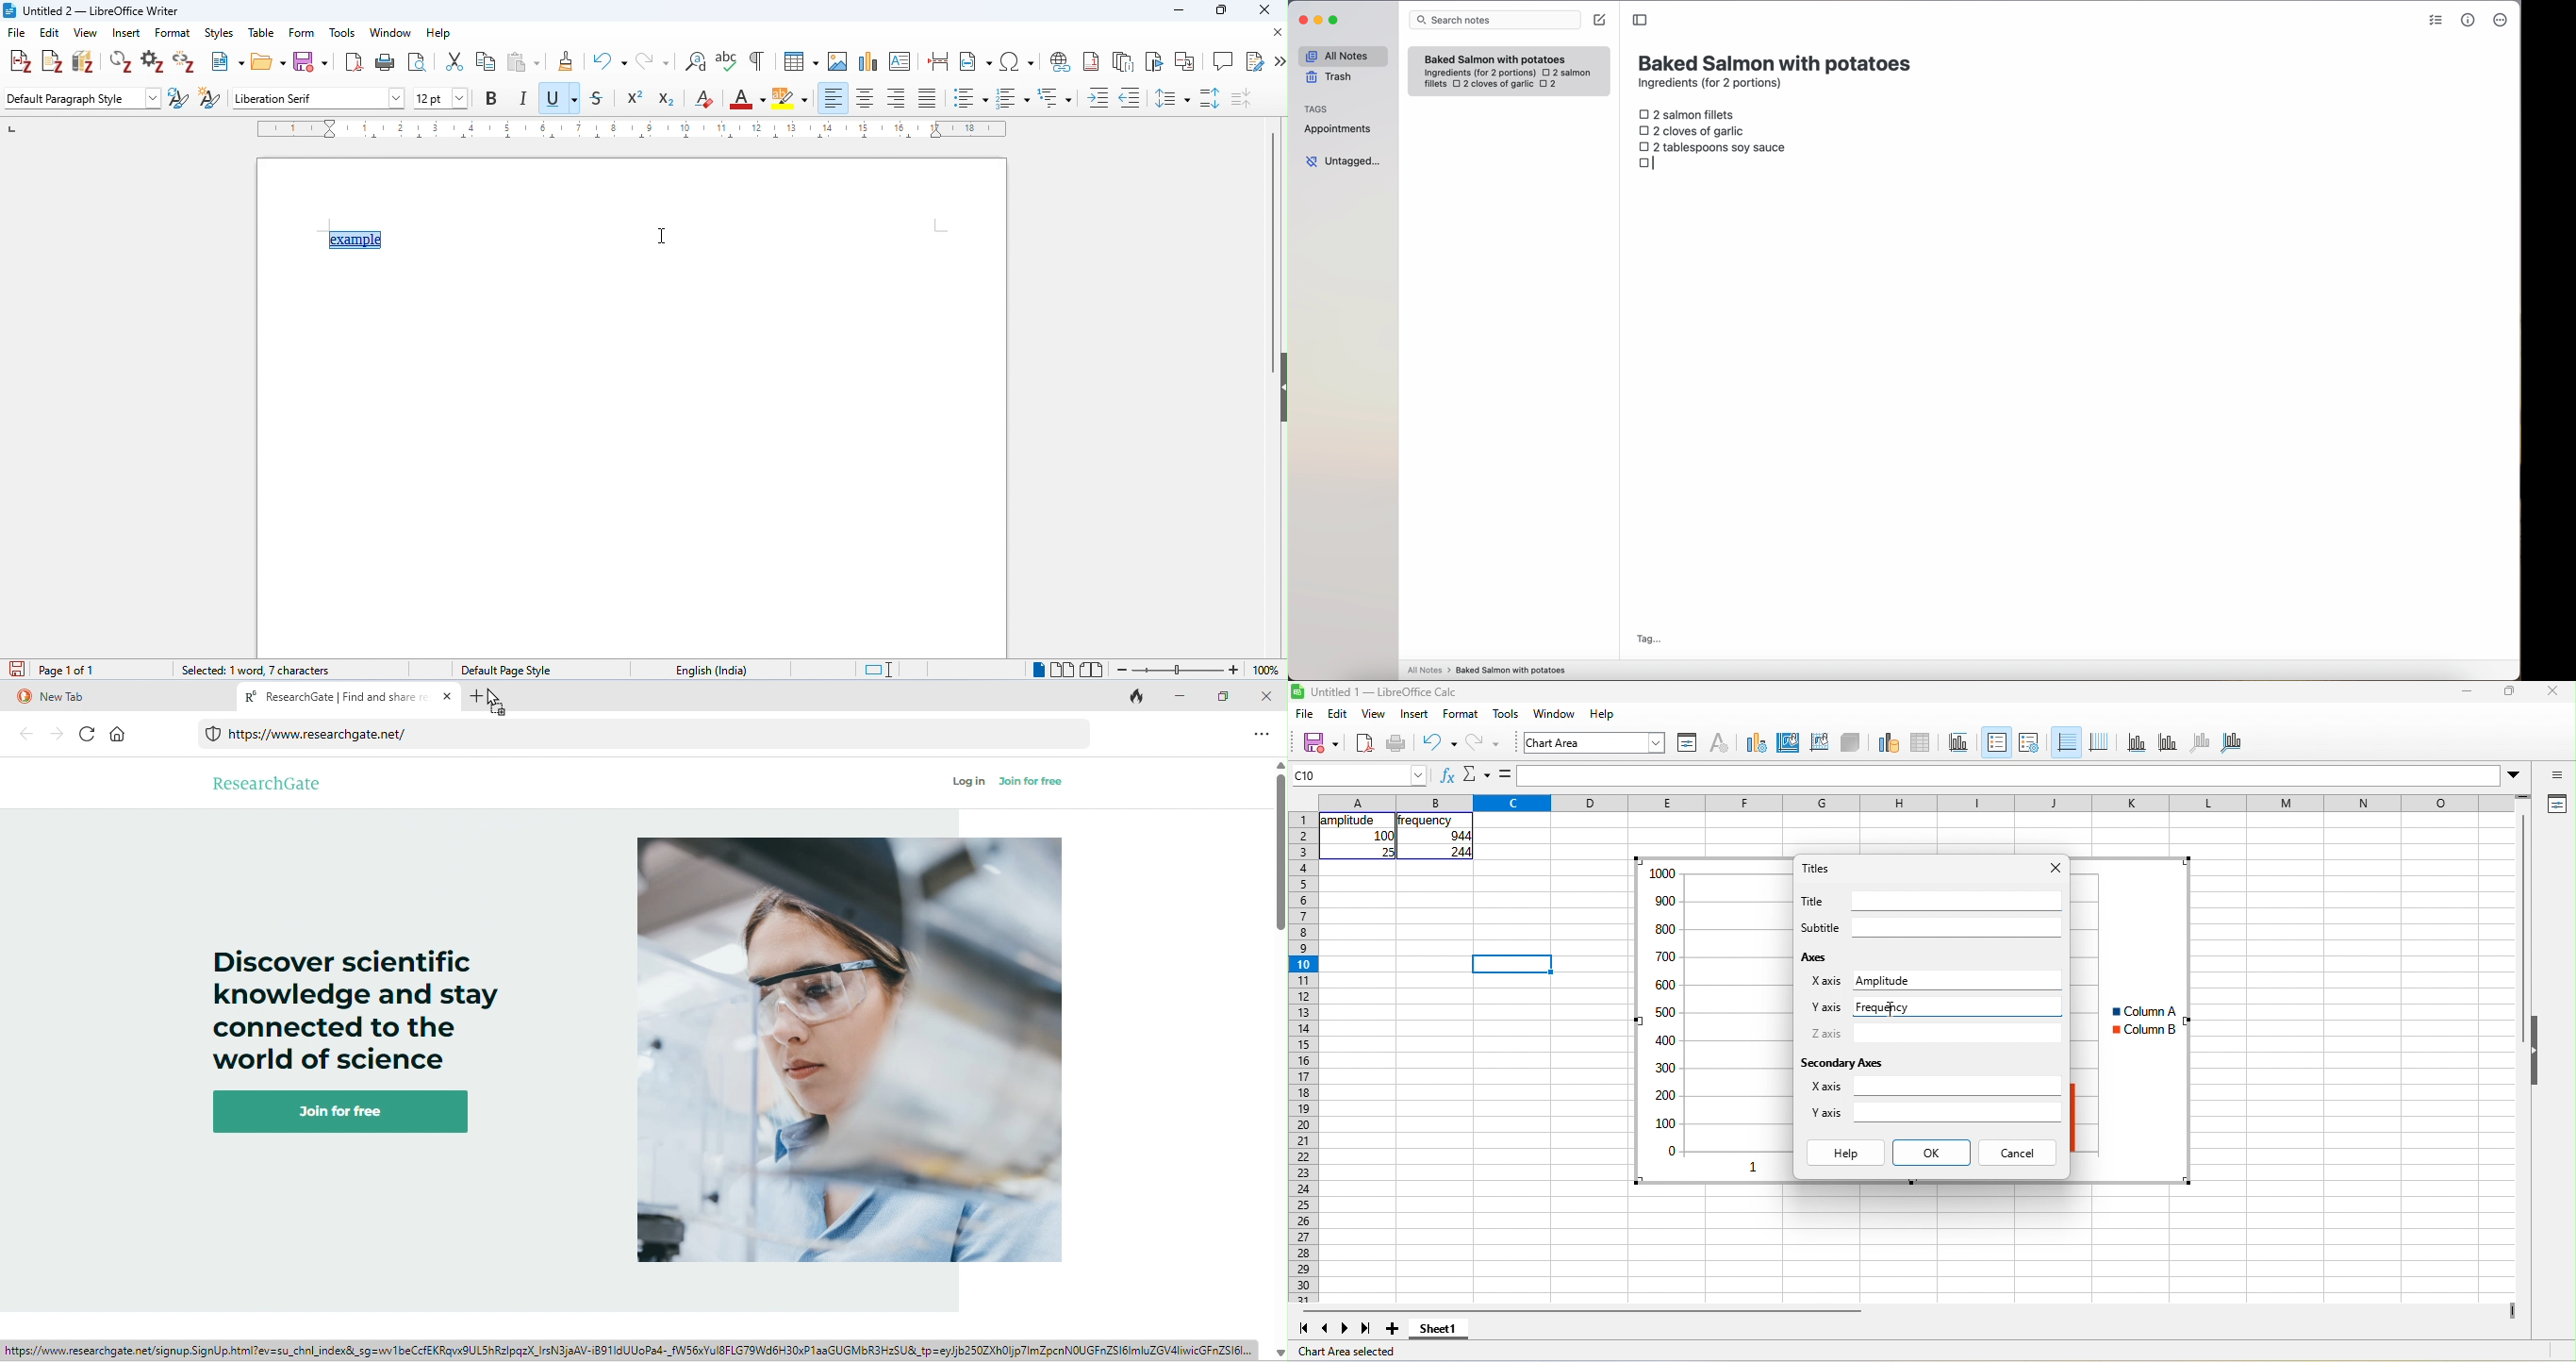 The height and width of the screenshot is (1372, 2576). What do you see at coordinates (1093, 670) in the screenshot?
I see `book view` at bounding box center [1093, 670].